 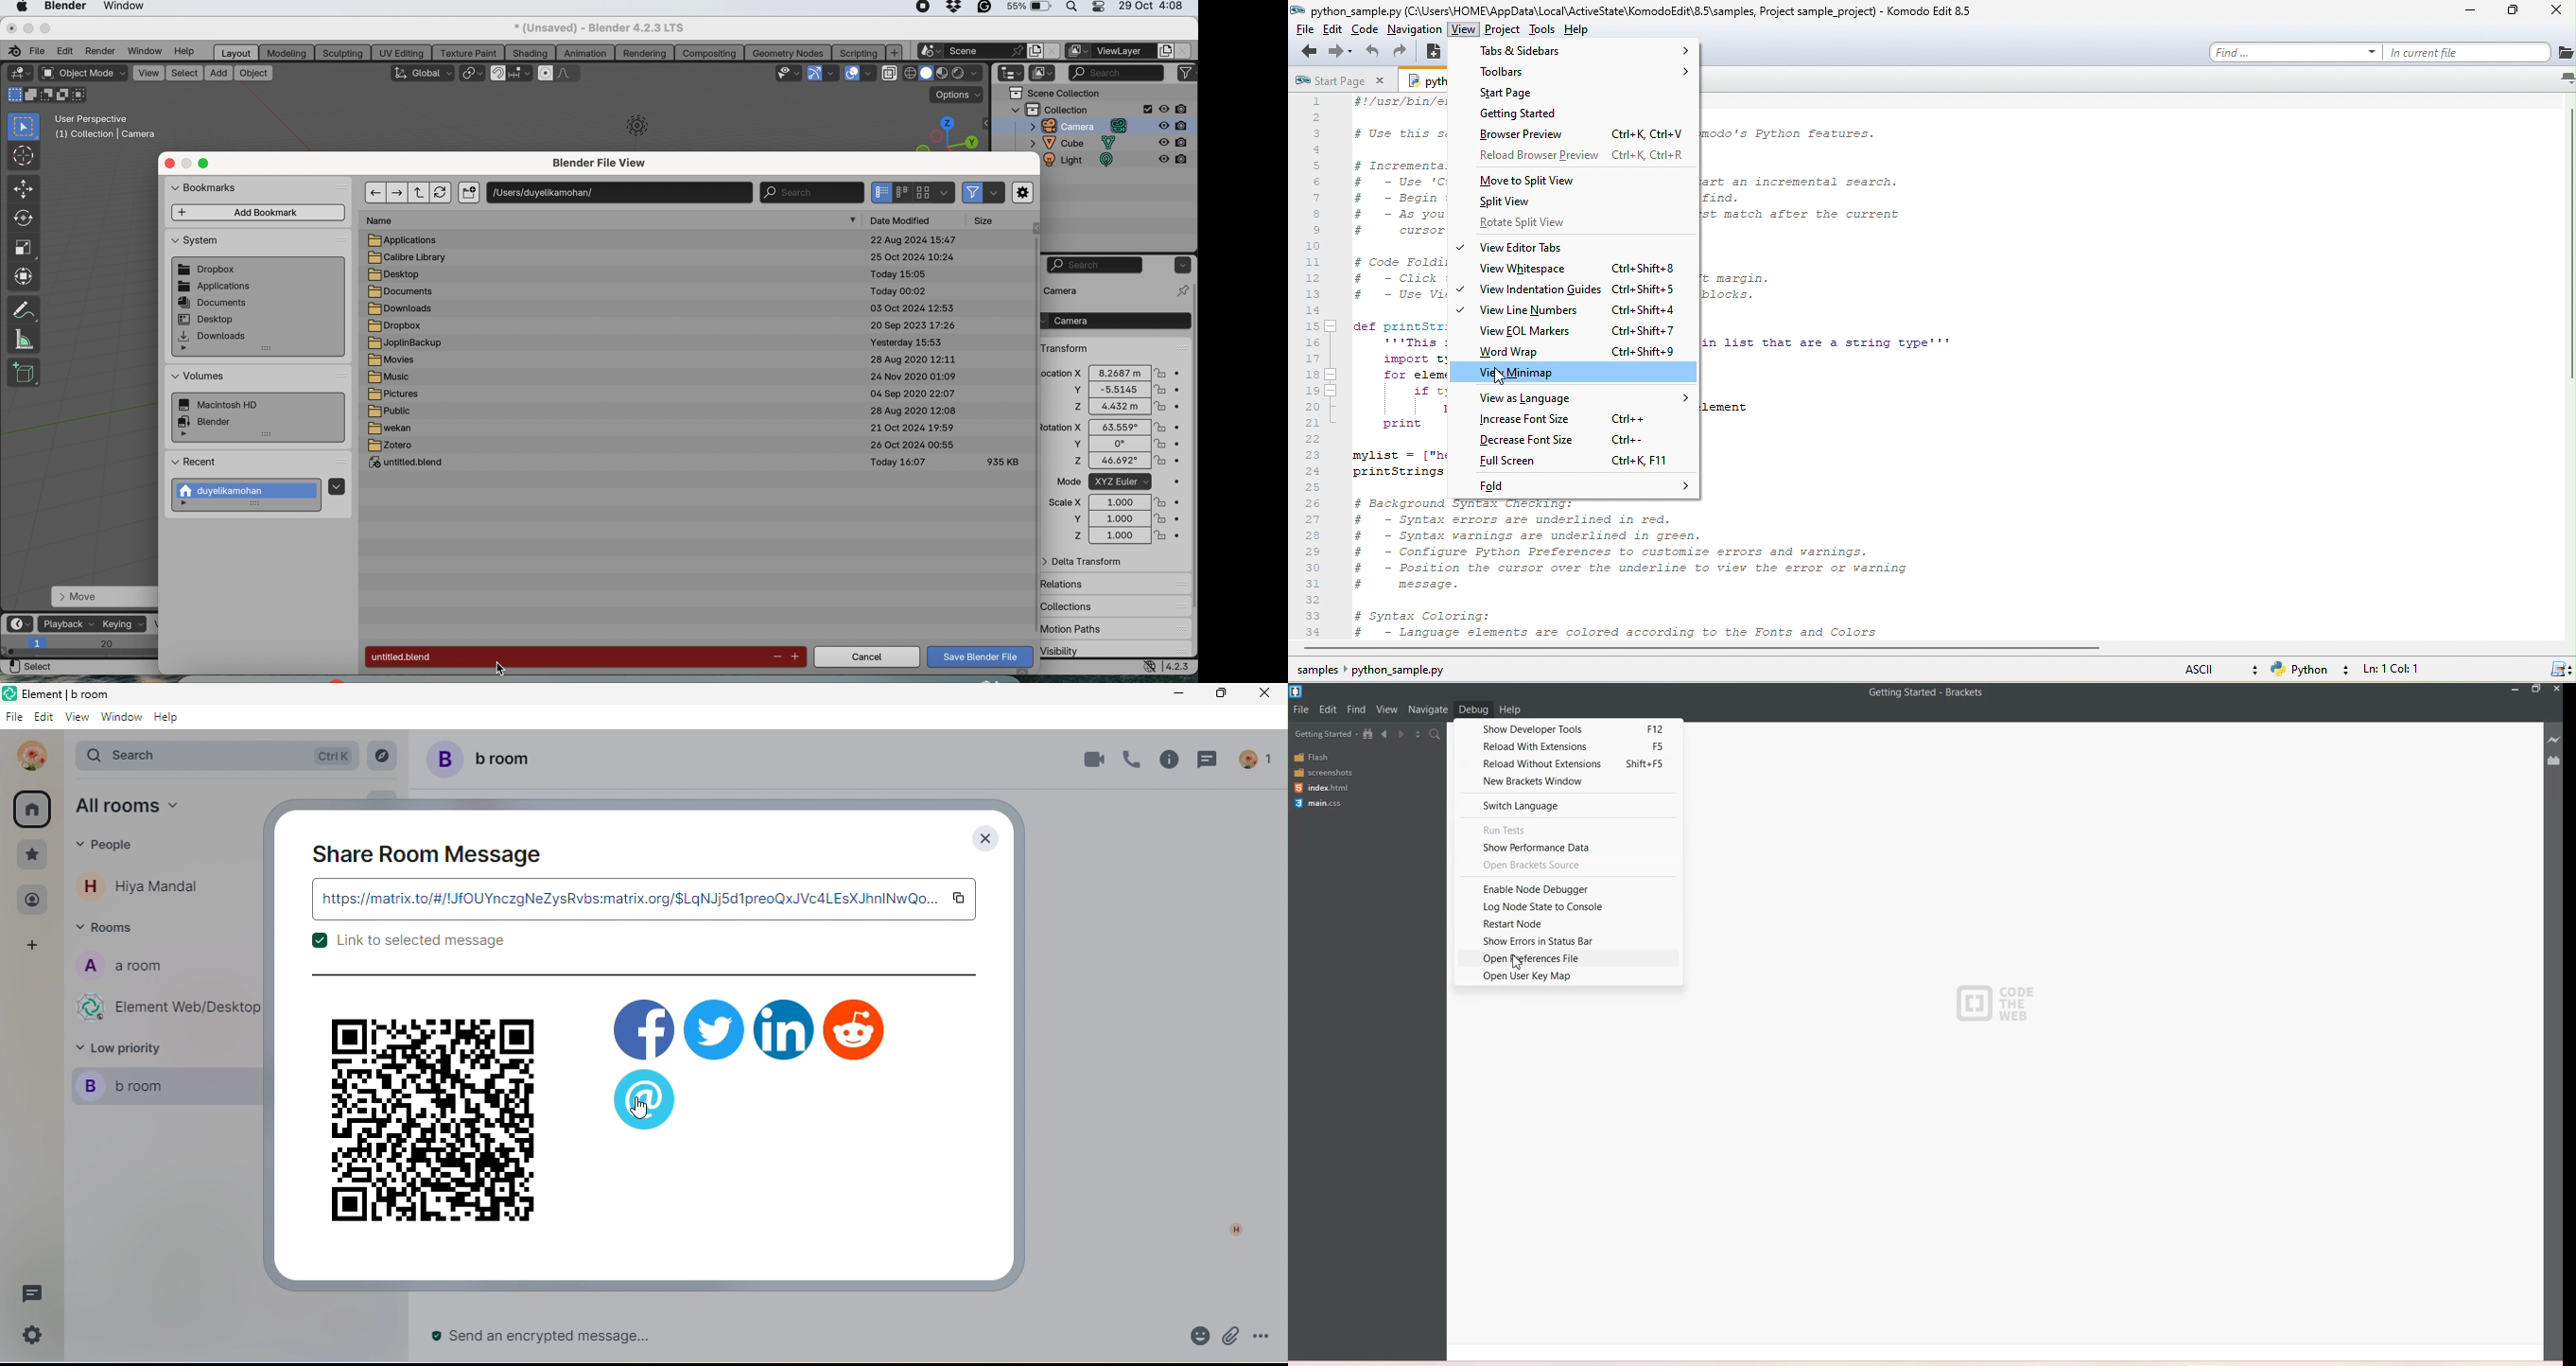 What do you see at coordinates (1568, 728) in the screenshot?
I see `Show developer tools` at bounding box center [1568, 728].